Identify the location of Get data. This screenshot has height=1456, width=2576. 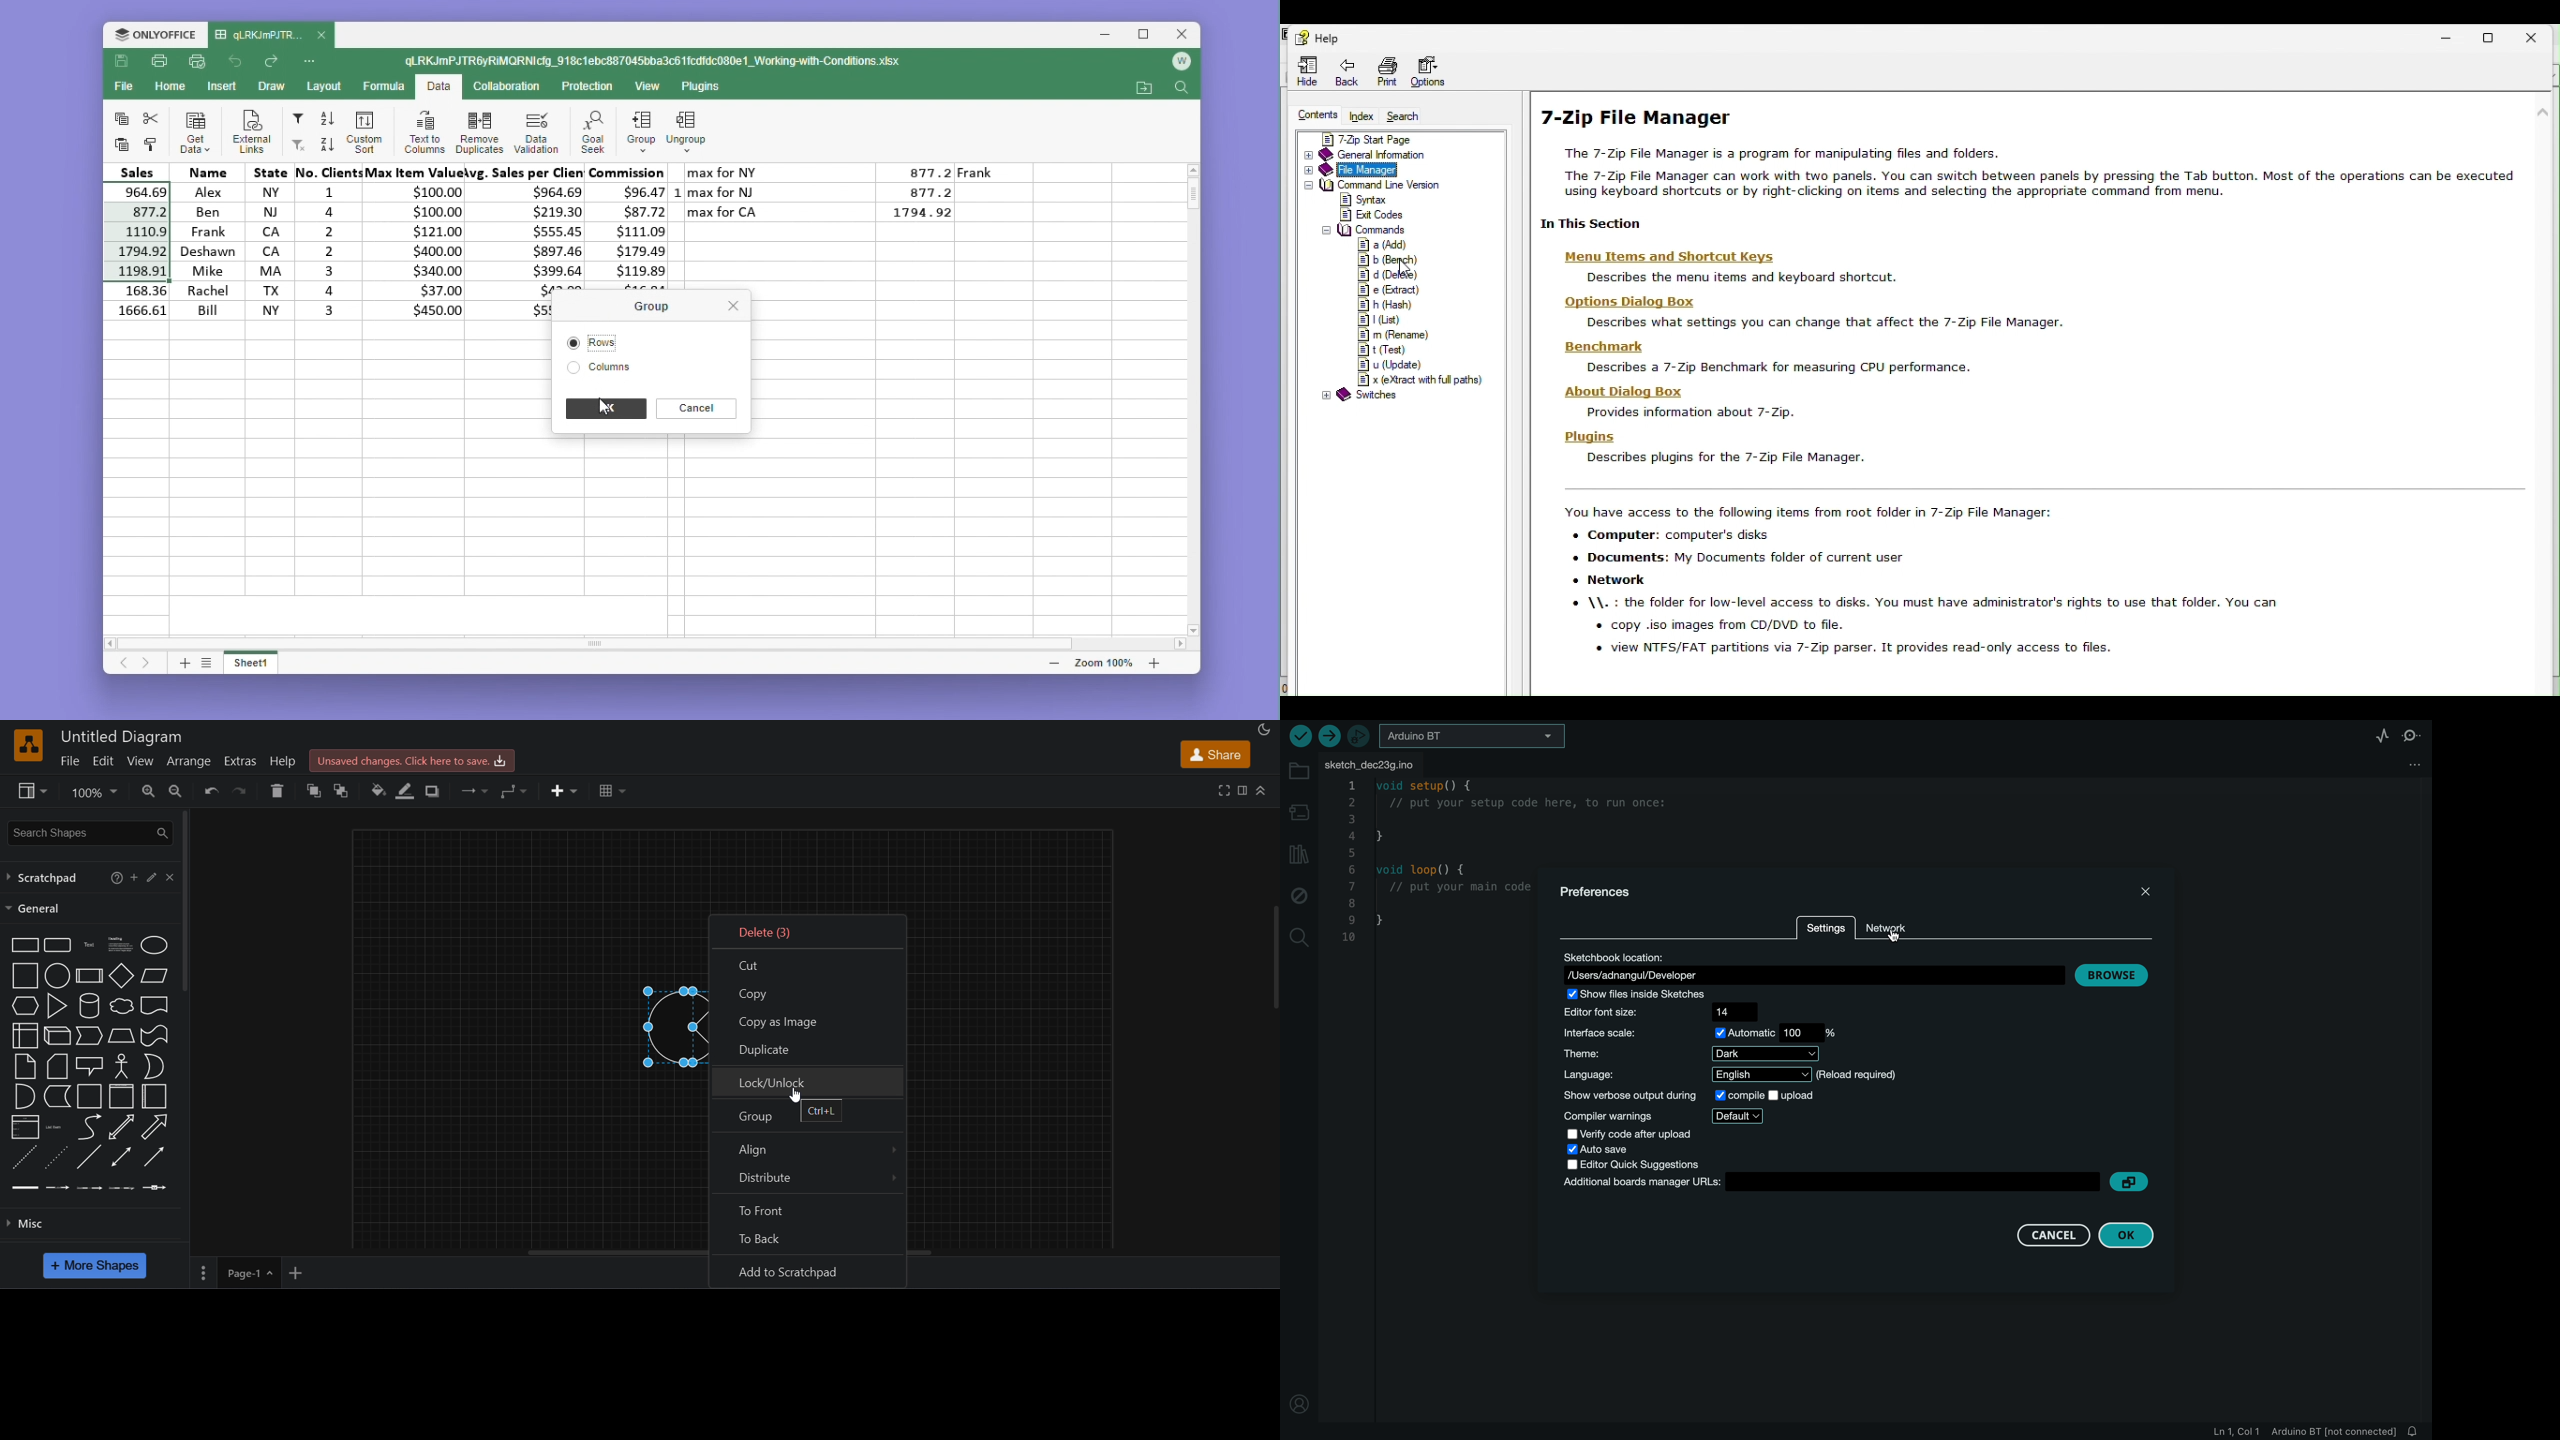
(196, 132).